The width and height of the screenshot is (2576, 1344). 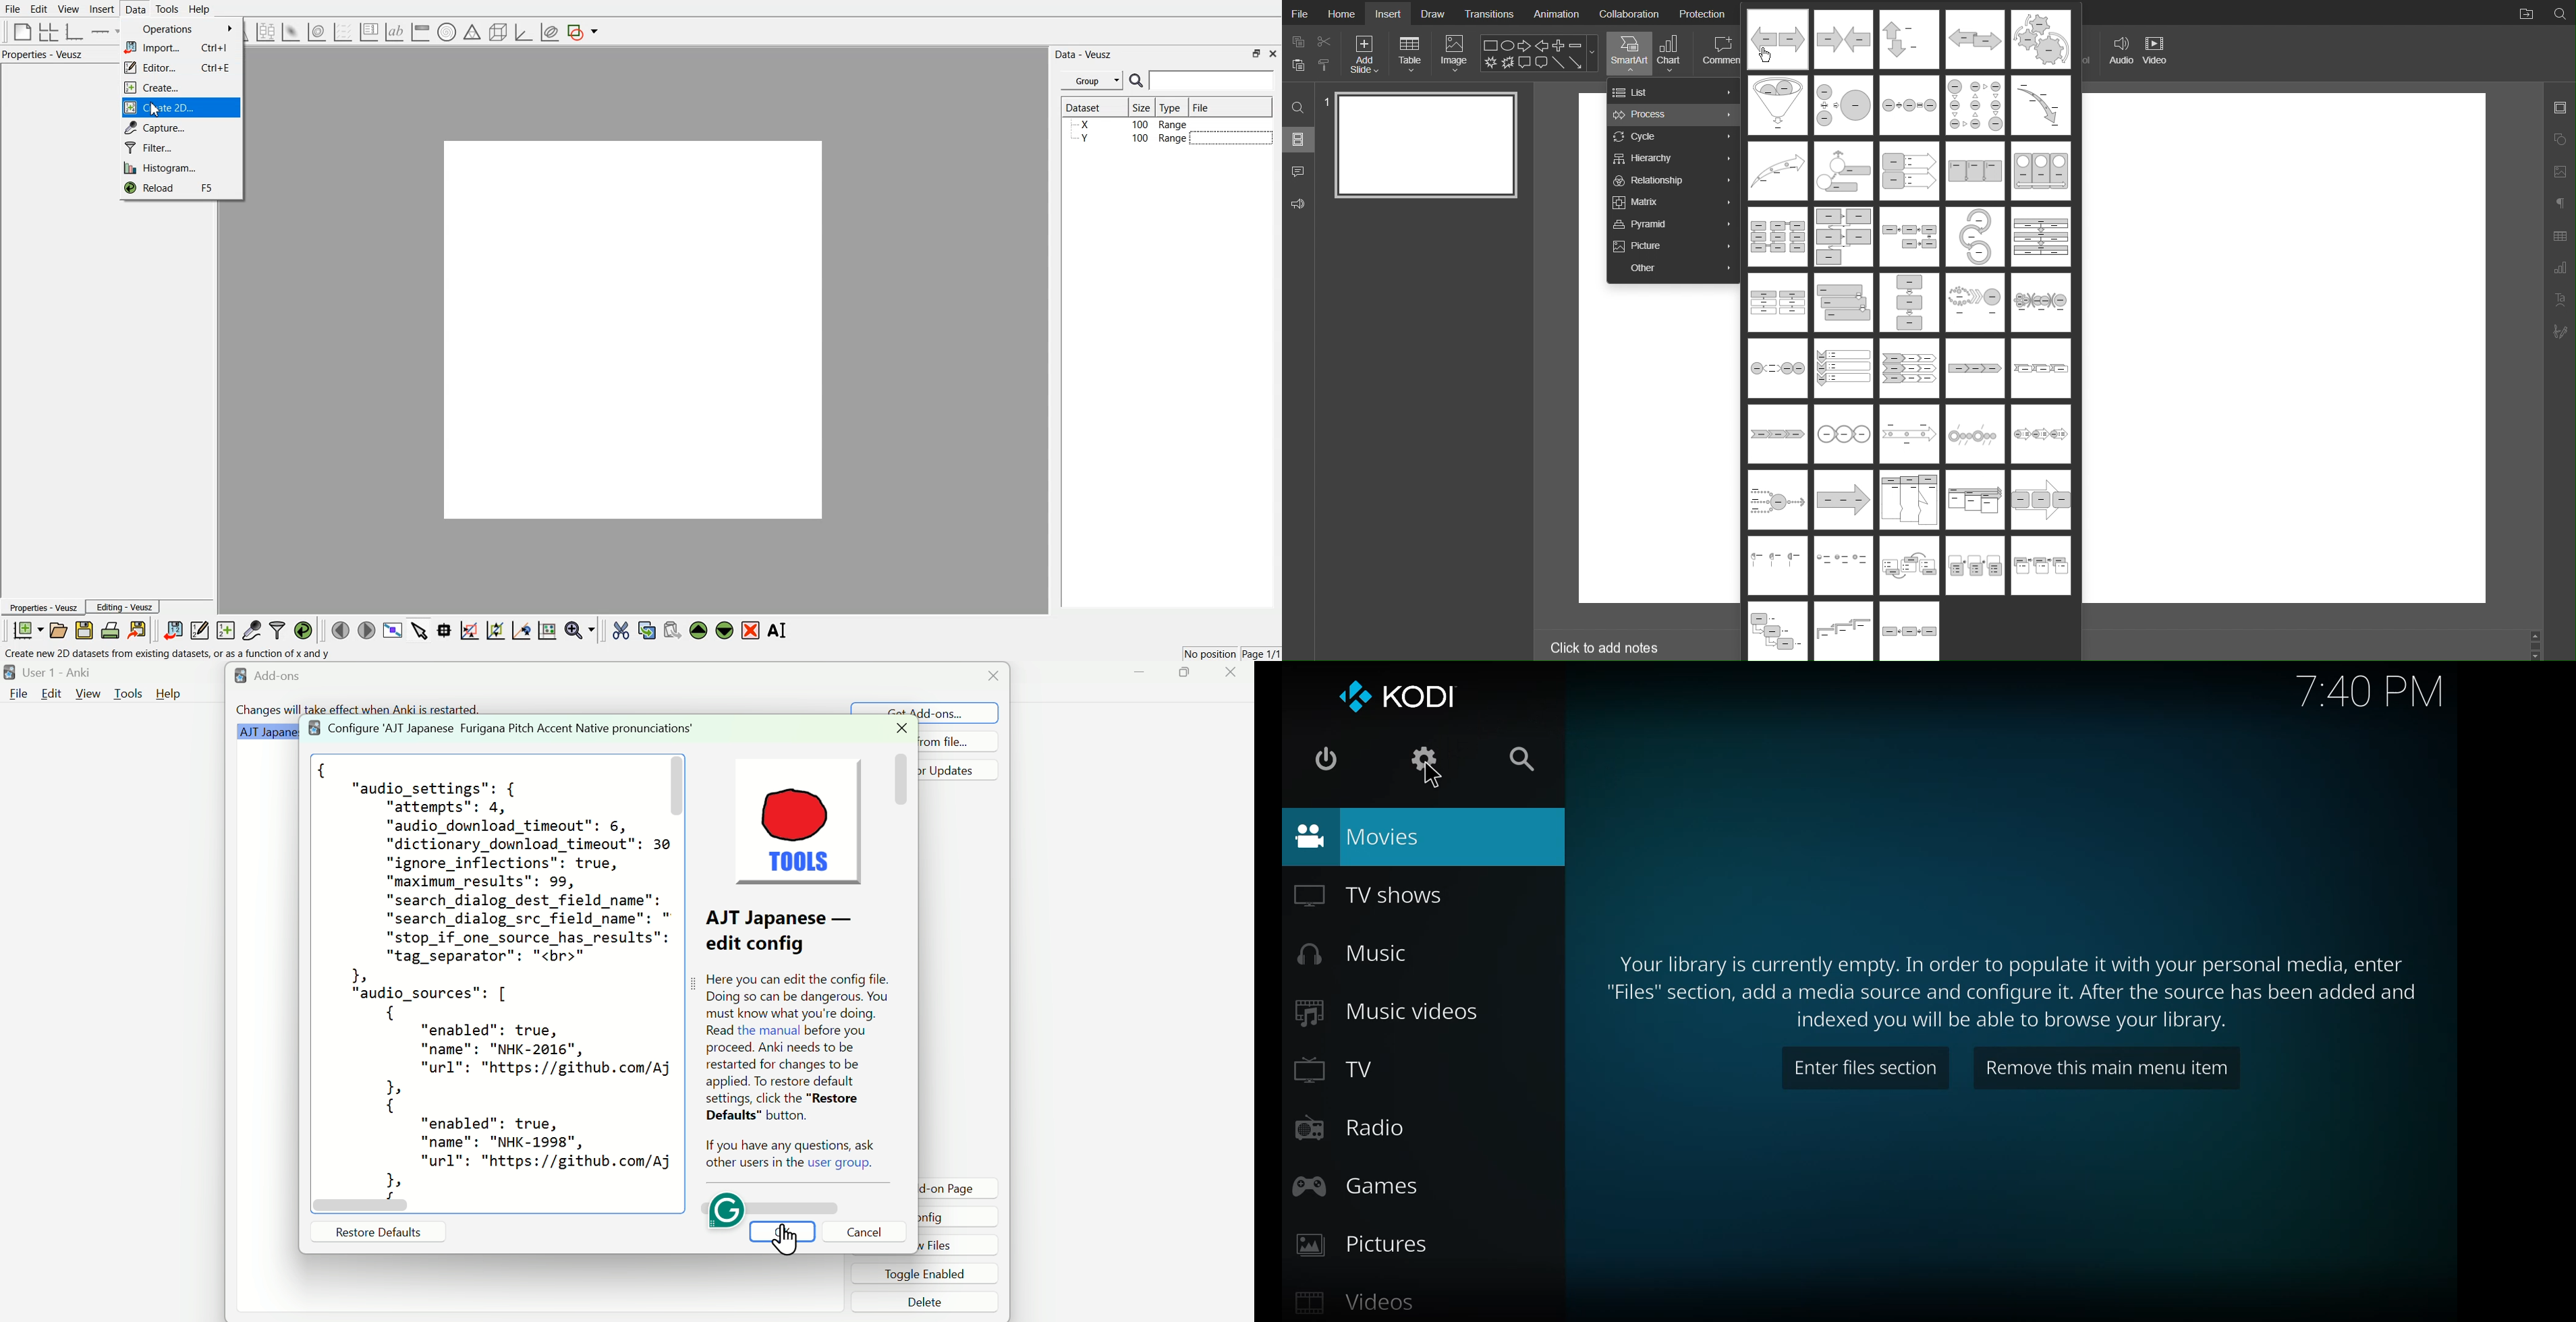 What do you see at coordinates (1841, 39) in the screenshot?
I see `Process Template 2` at bounding box center [1841, 39].